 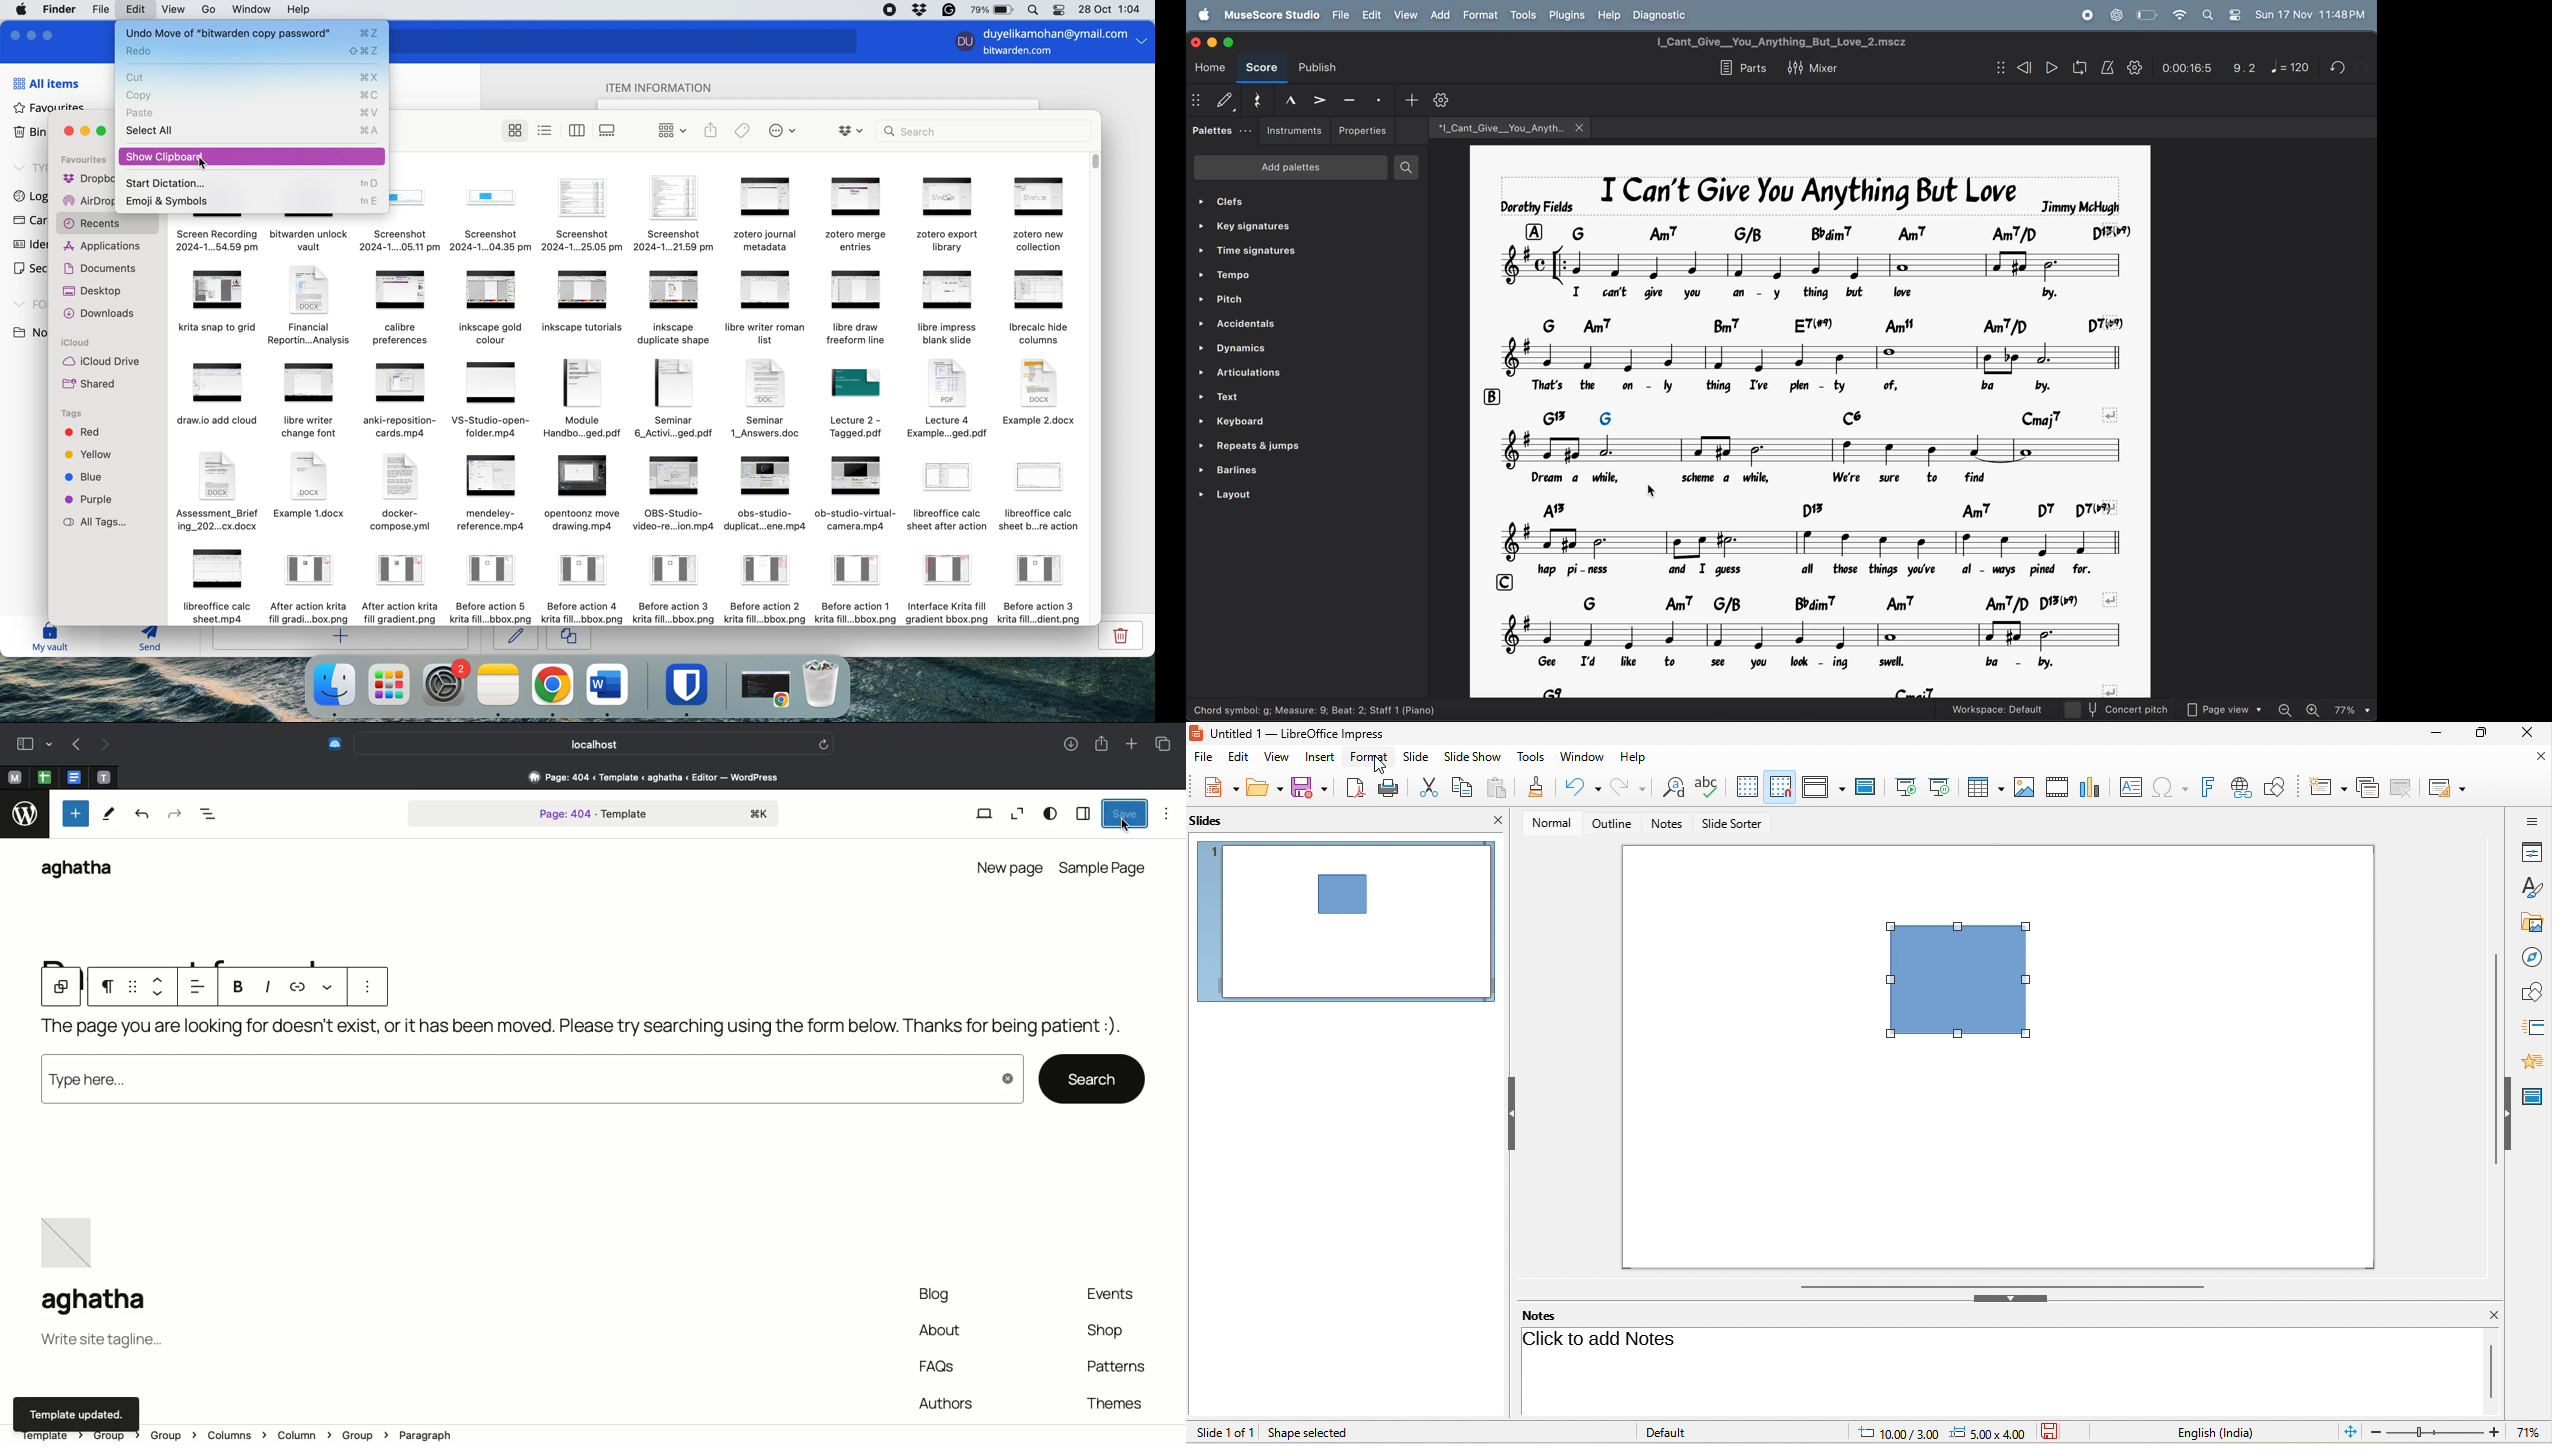 I want to click on redo, so click(x=2361, y=67).